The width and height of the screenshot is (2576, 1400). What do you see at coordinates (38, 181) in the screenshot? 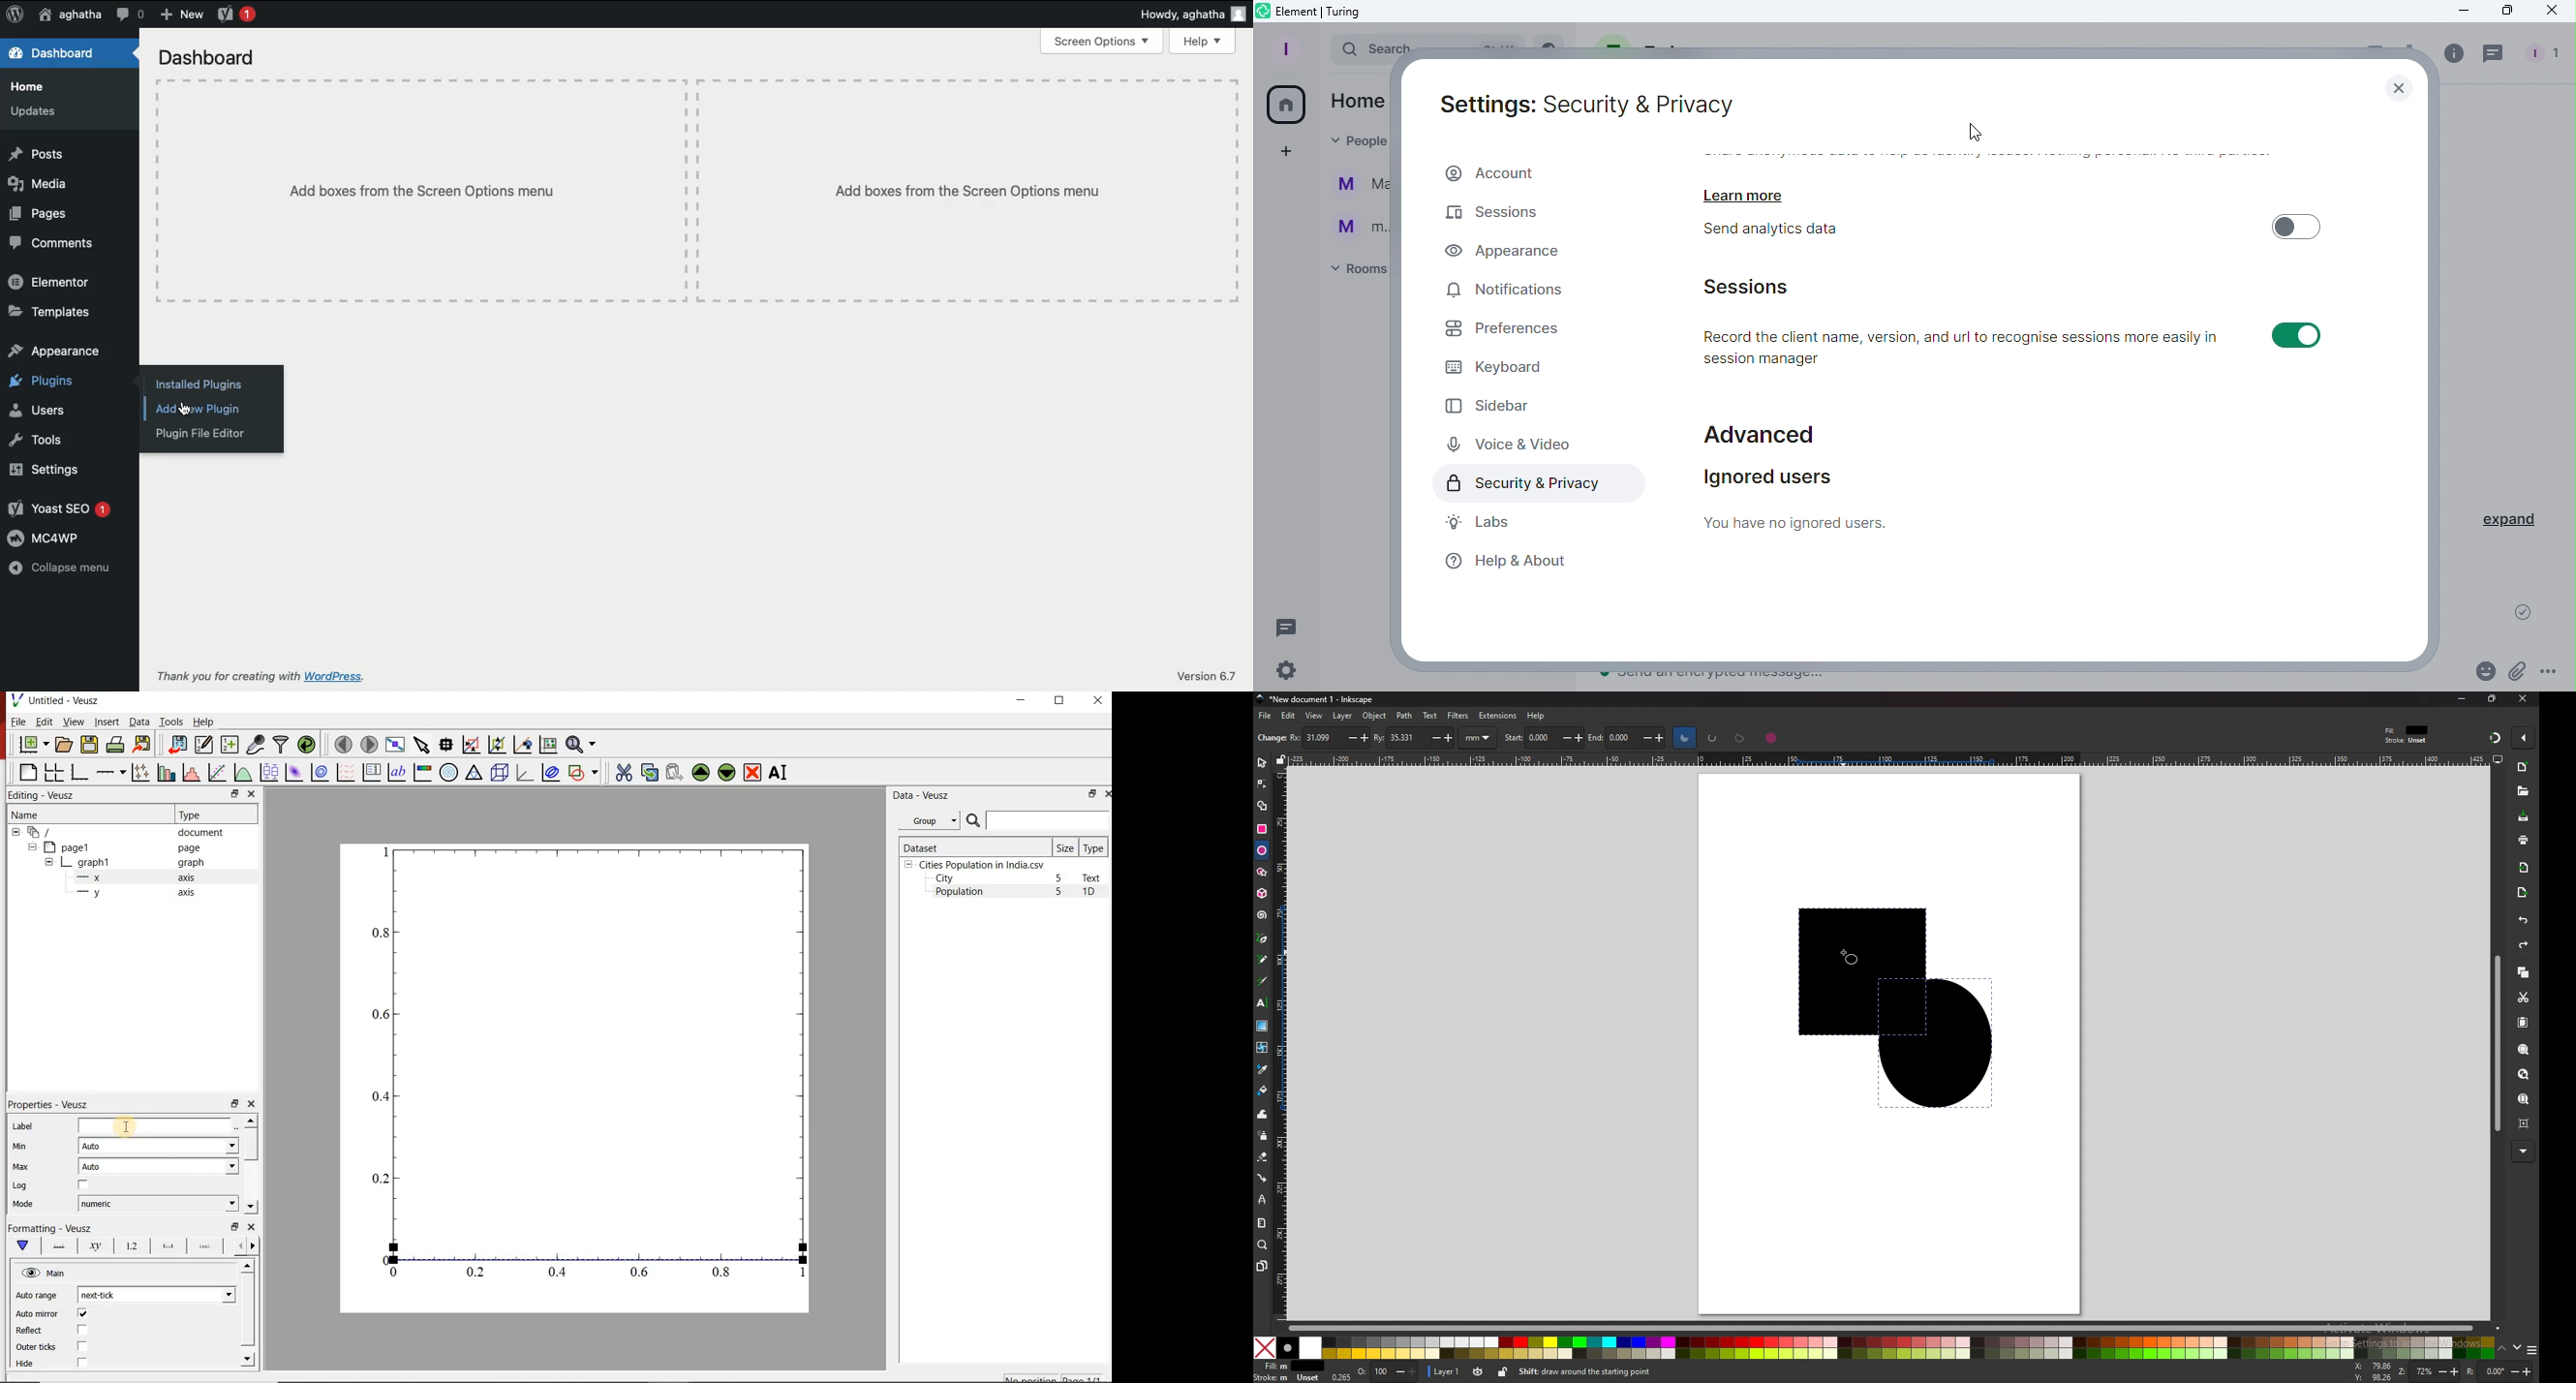
I see `Media` at bounding box center [38, 181].